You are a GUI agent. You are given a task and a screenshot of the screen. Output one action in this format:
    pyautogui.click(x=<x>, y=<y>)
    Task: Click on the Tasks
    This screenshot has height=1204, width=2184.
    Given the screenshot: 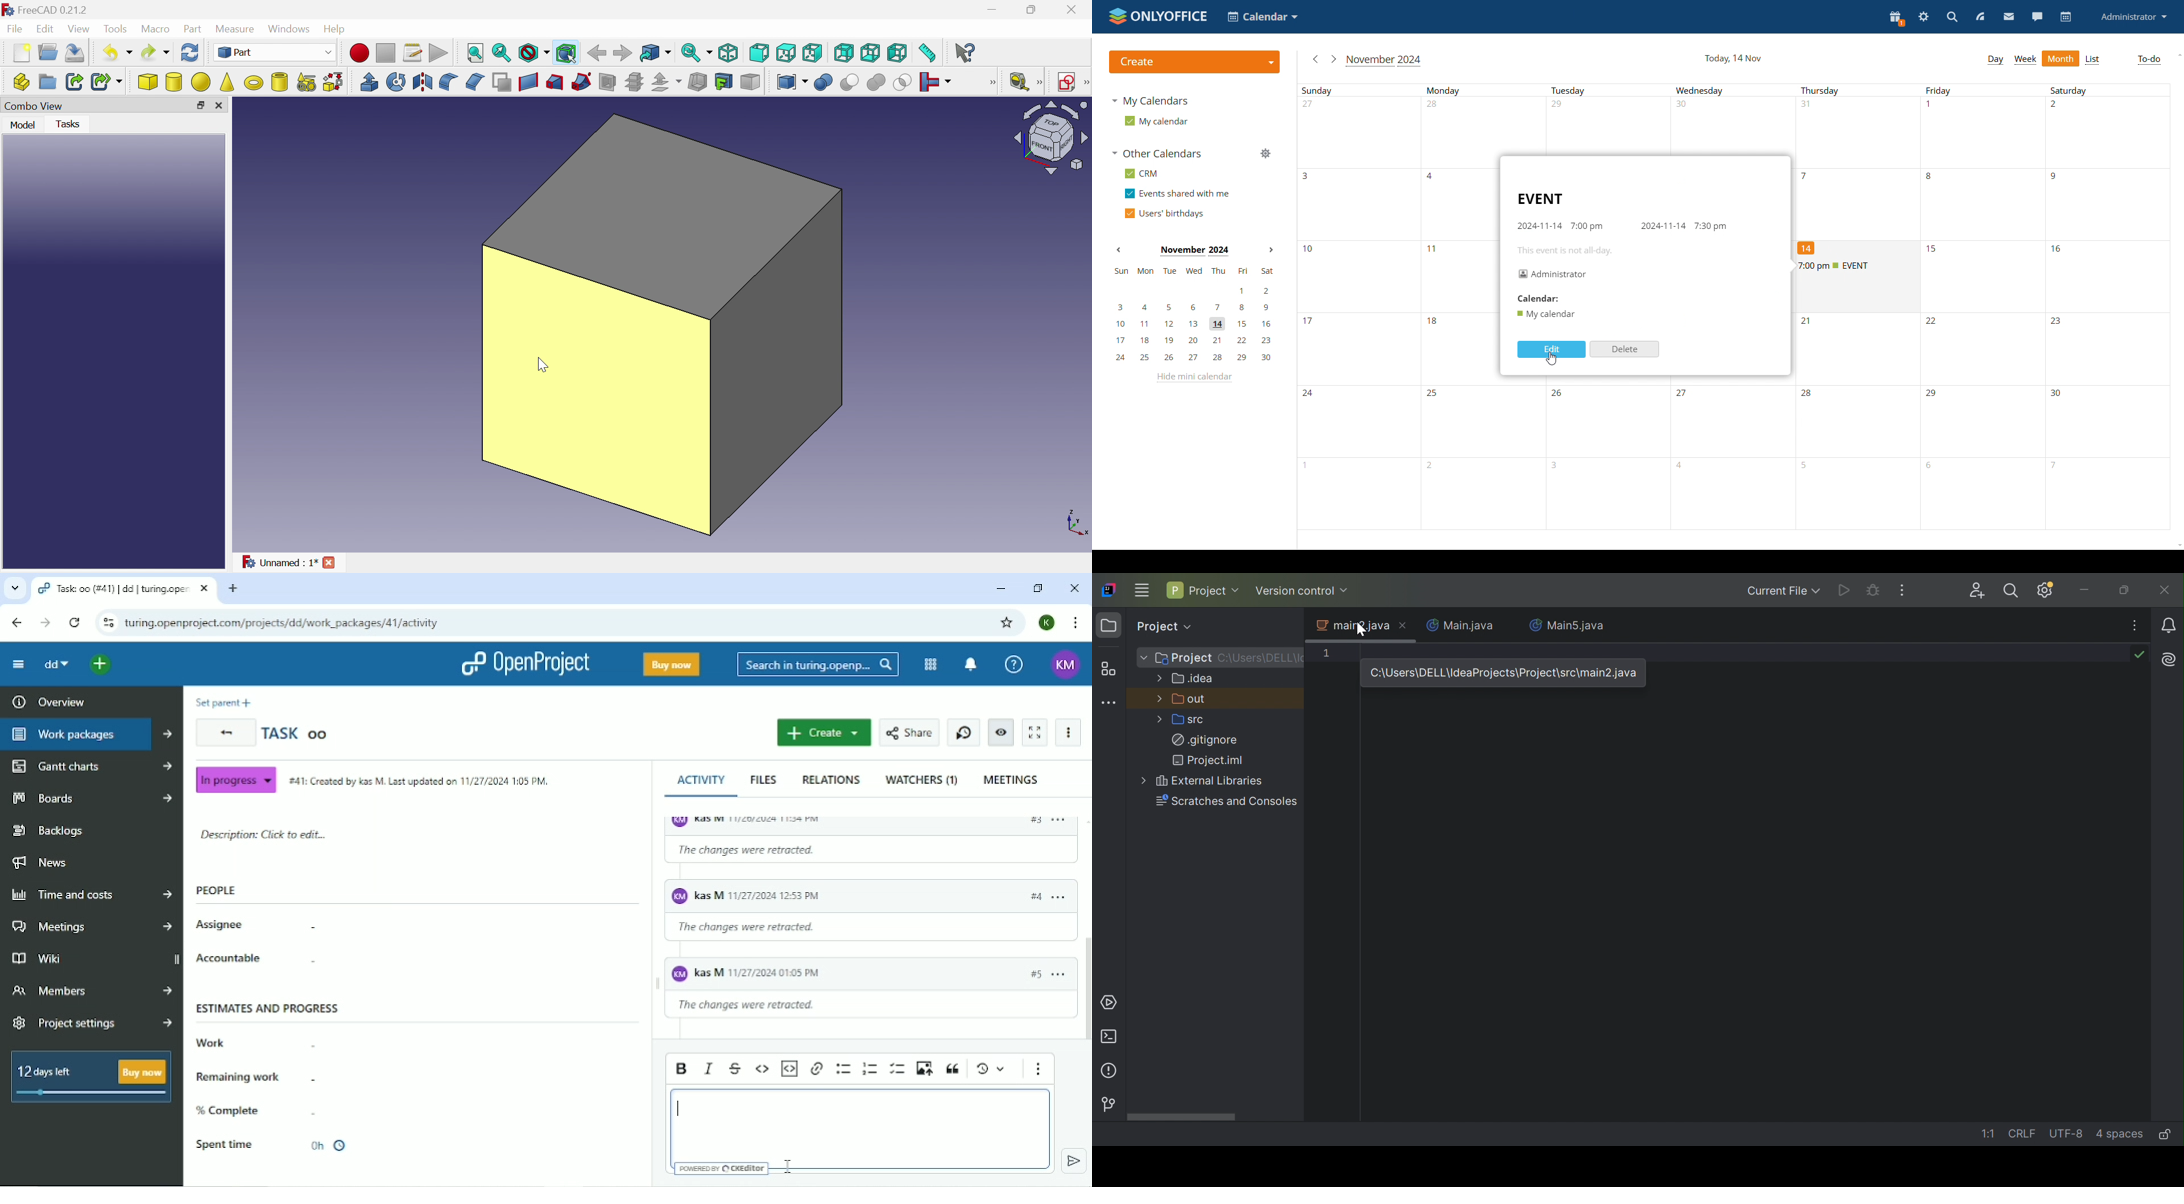 What is the action you would take?
    pyautogui.click(x=72, y=123)
    